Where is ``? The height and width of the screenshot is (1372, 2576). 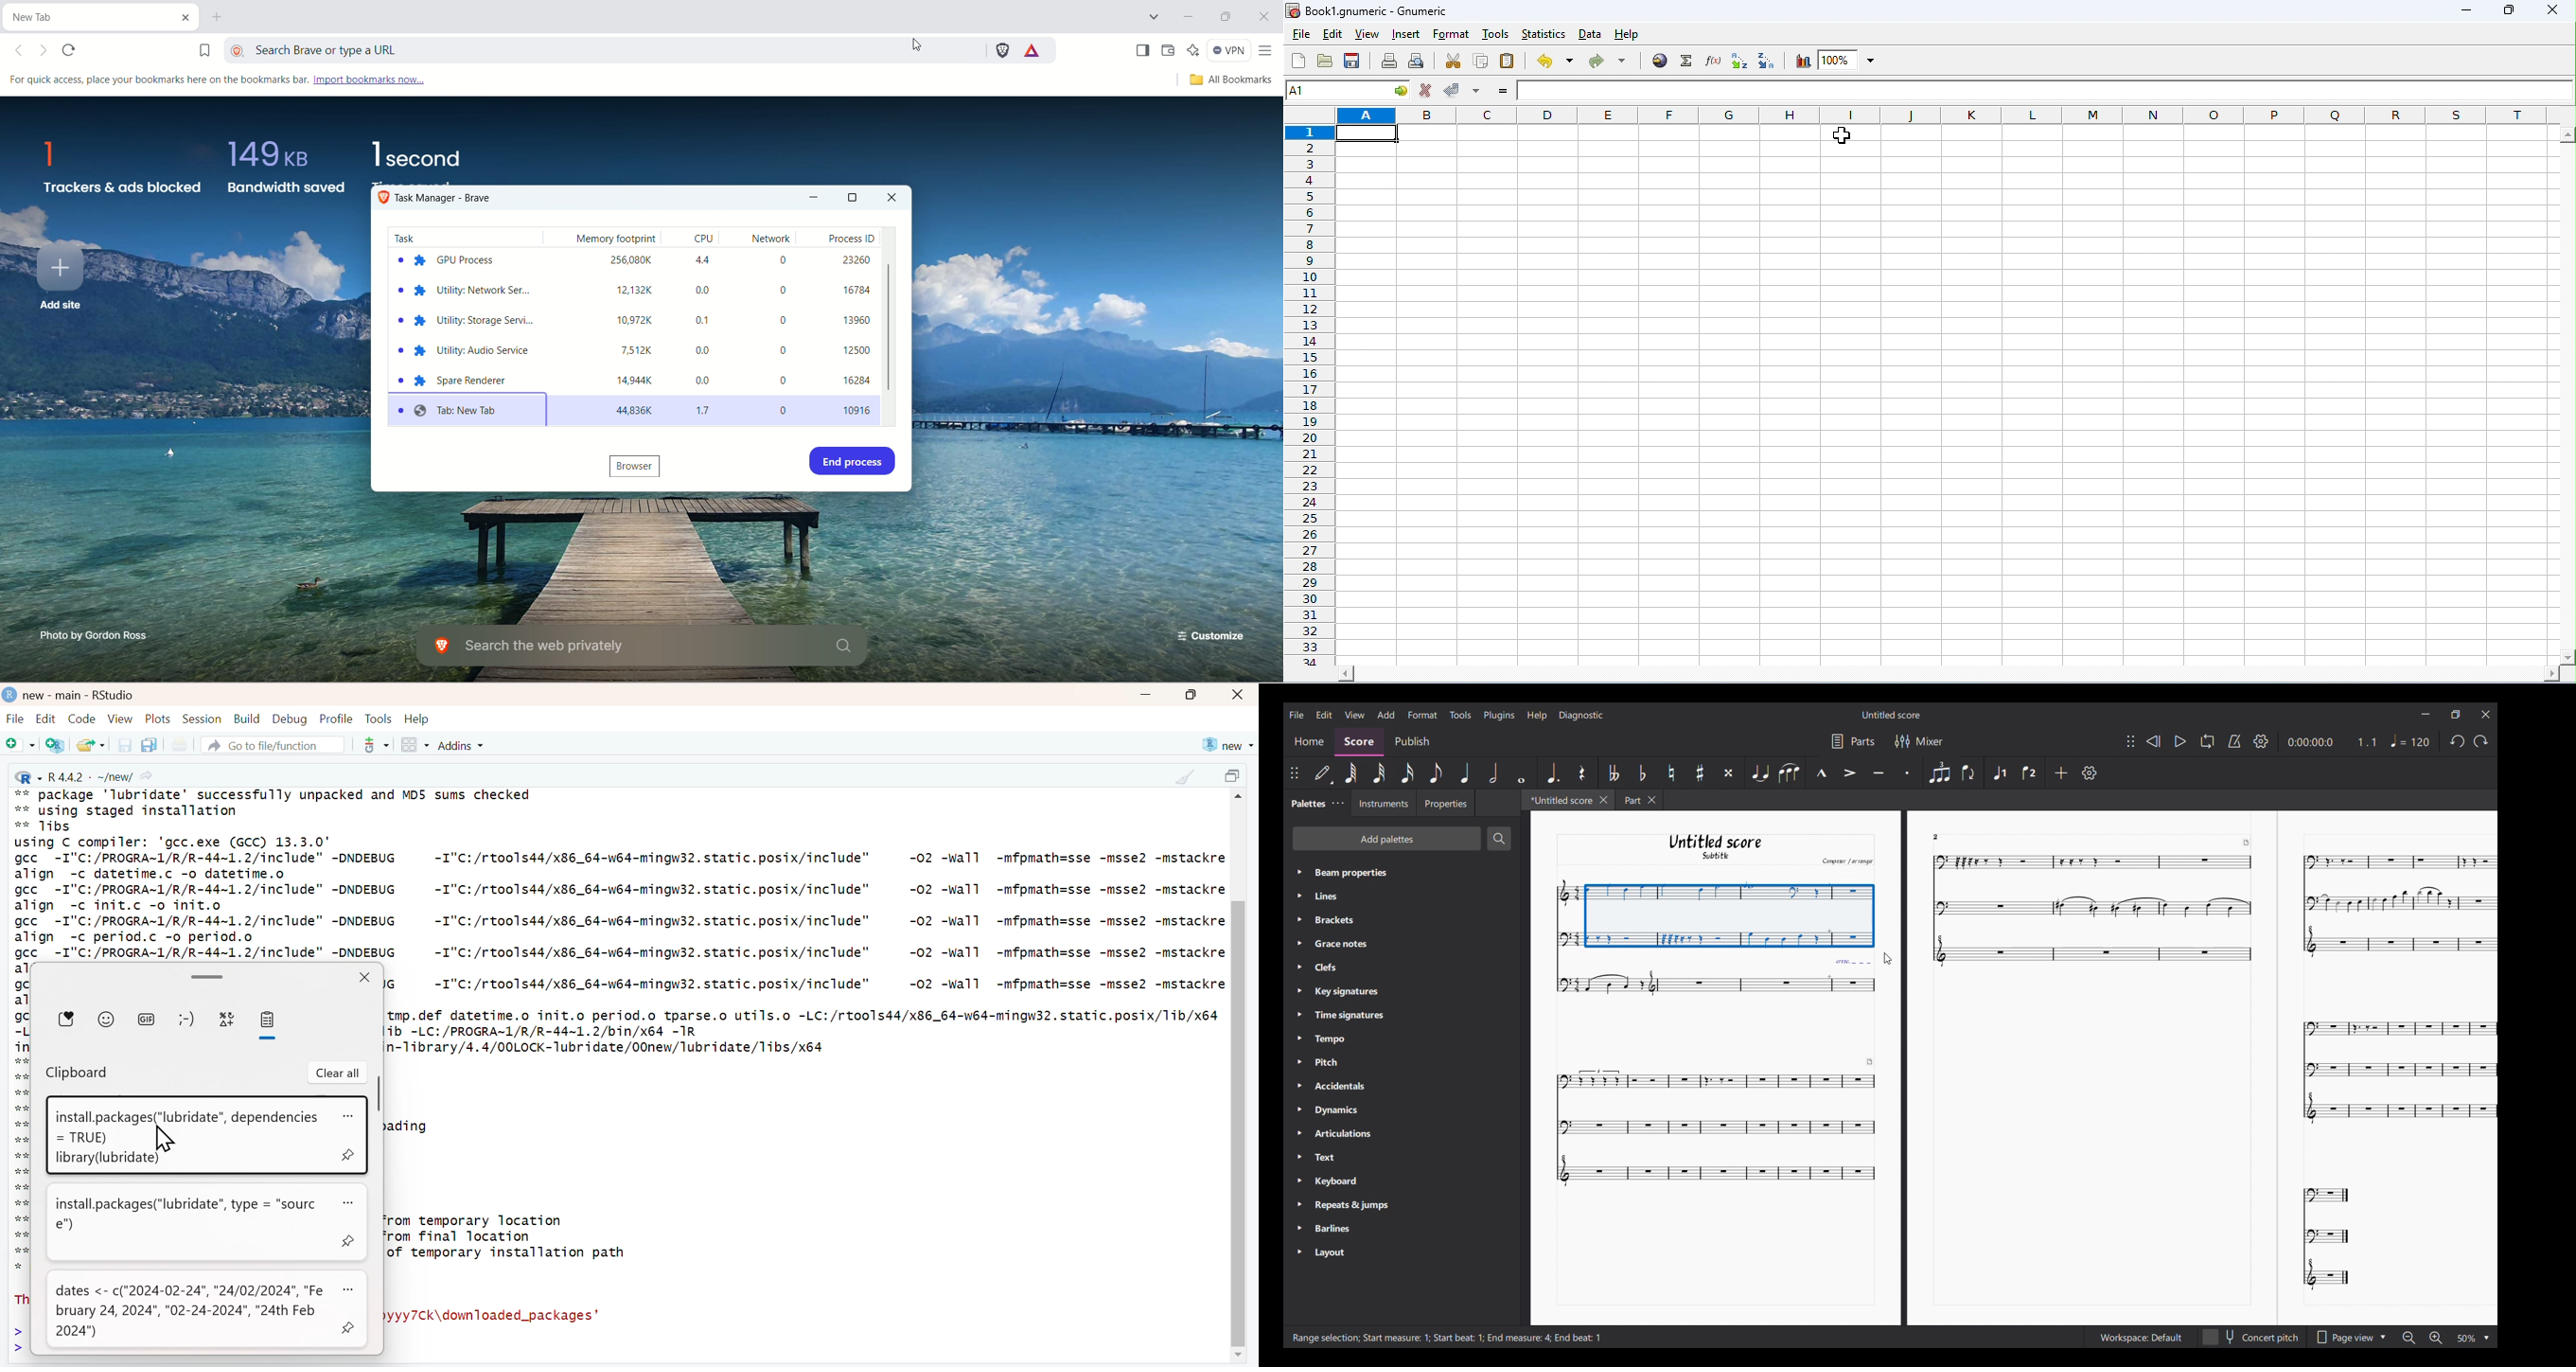  is located at coordinates (1298, 1018).